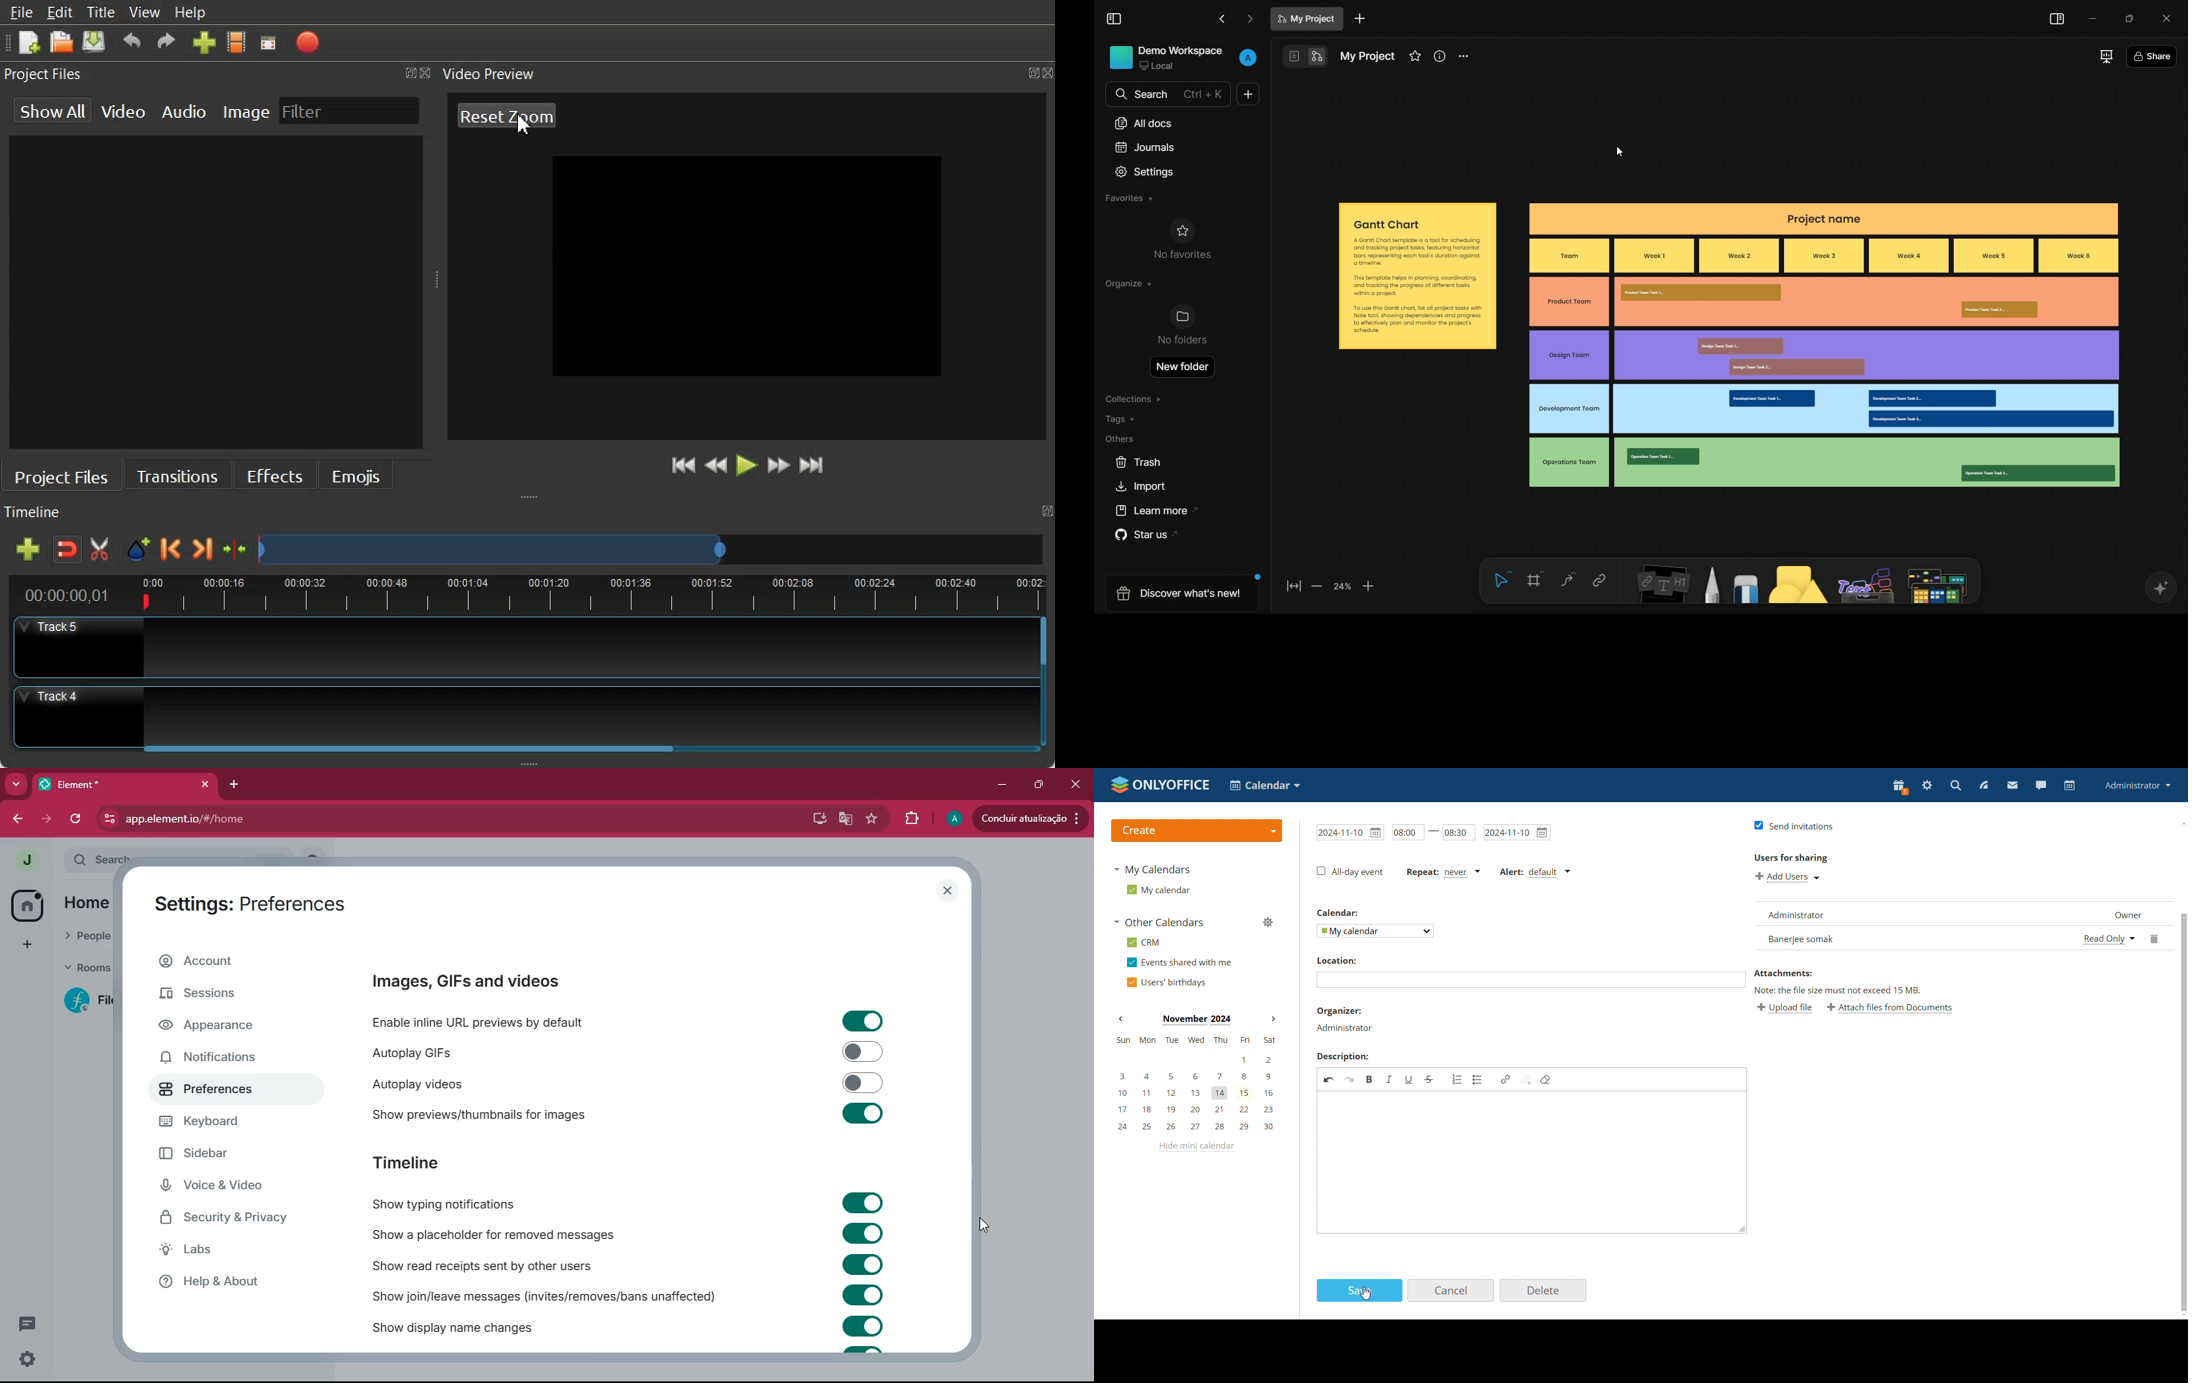 This screenshot has width=2212, height=1400. What do you see at coordinates (863, 1295) in the screenshot?
I see `toggle on/off` at bounding box center [863, 1295].